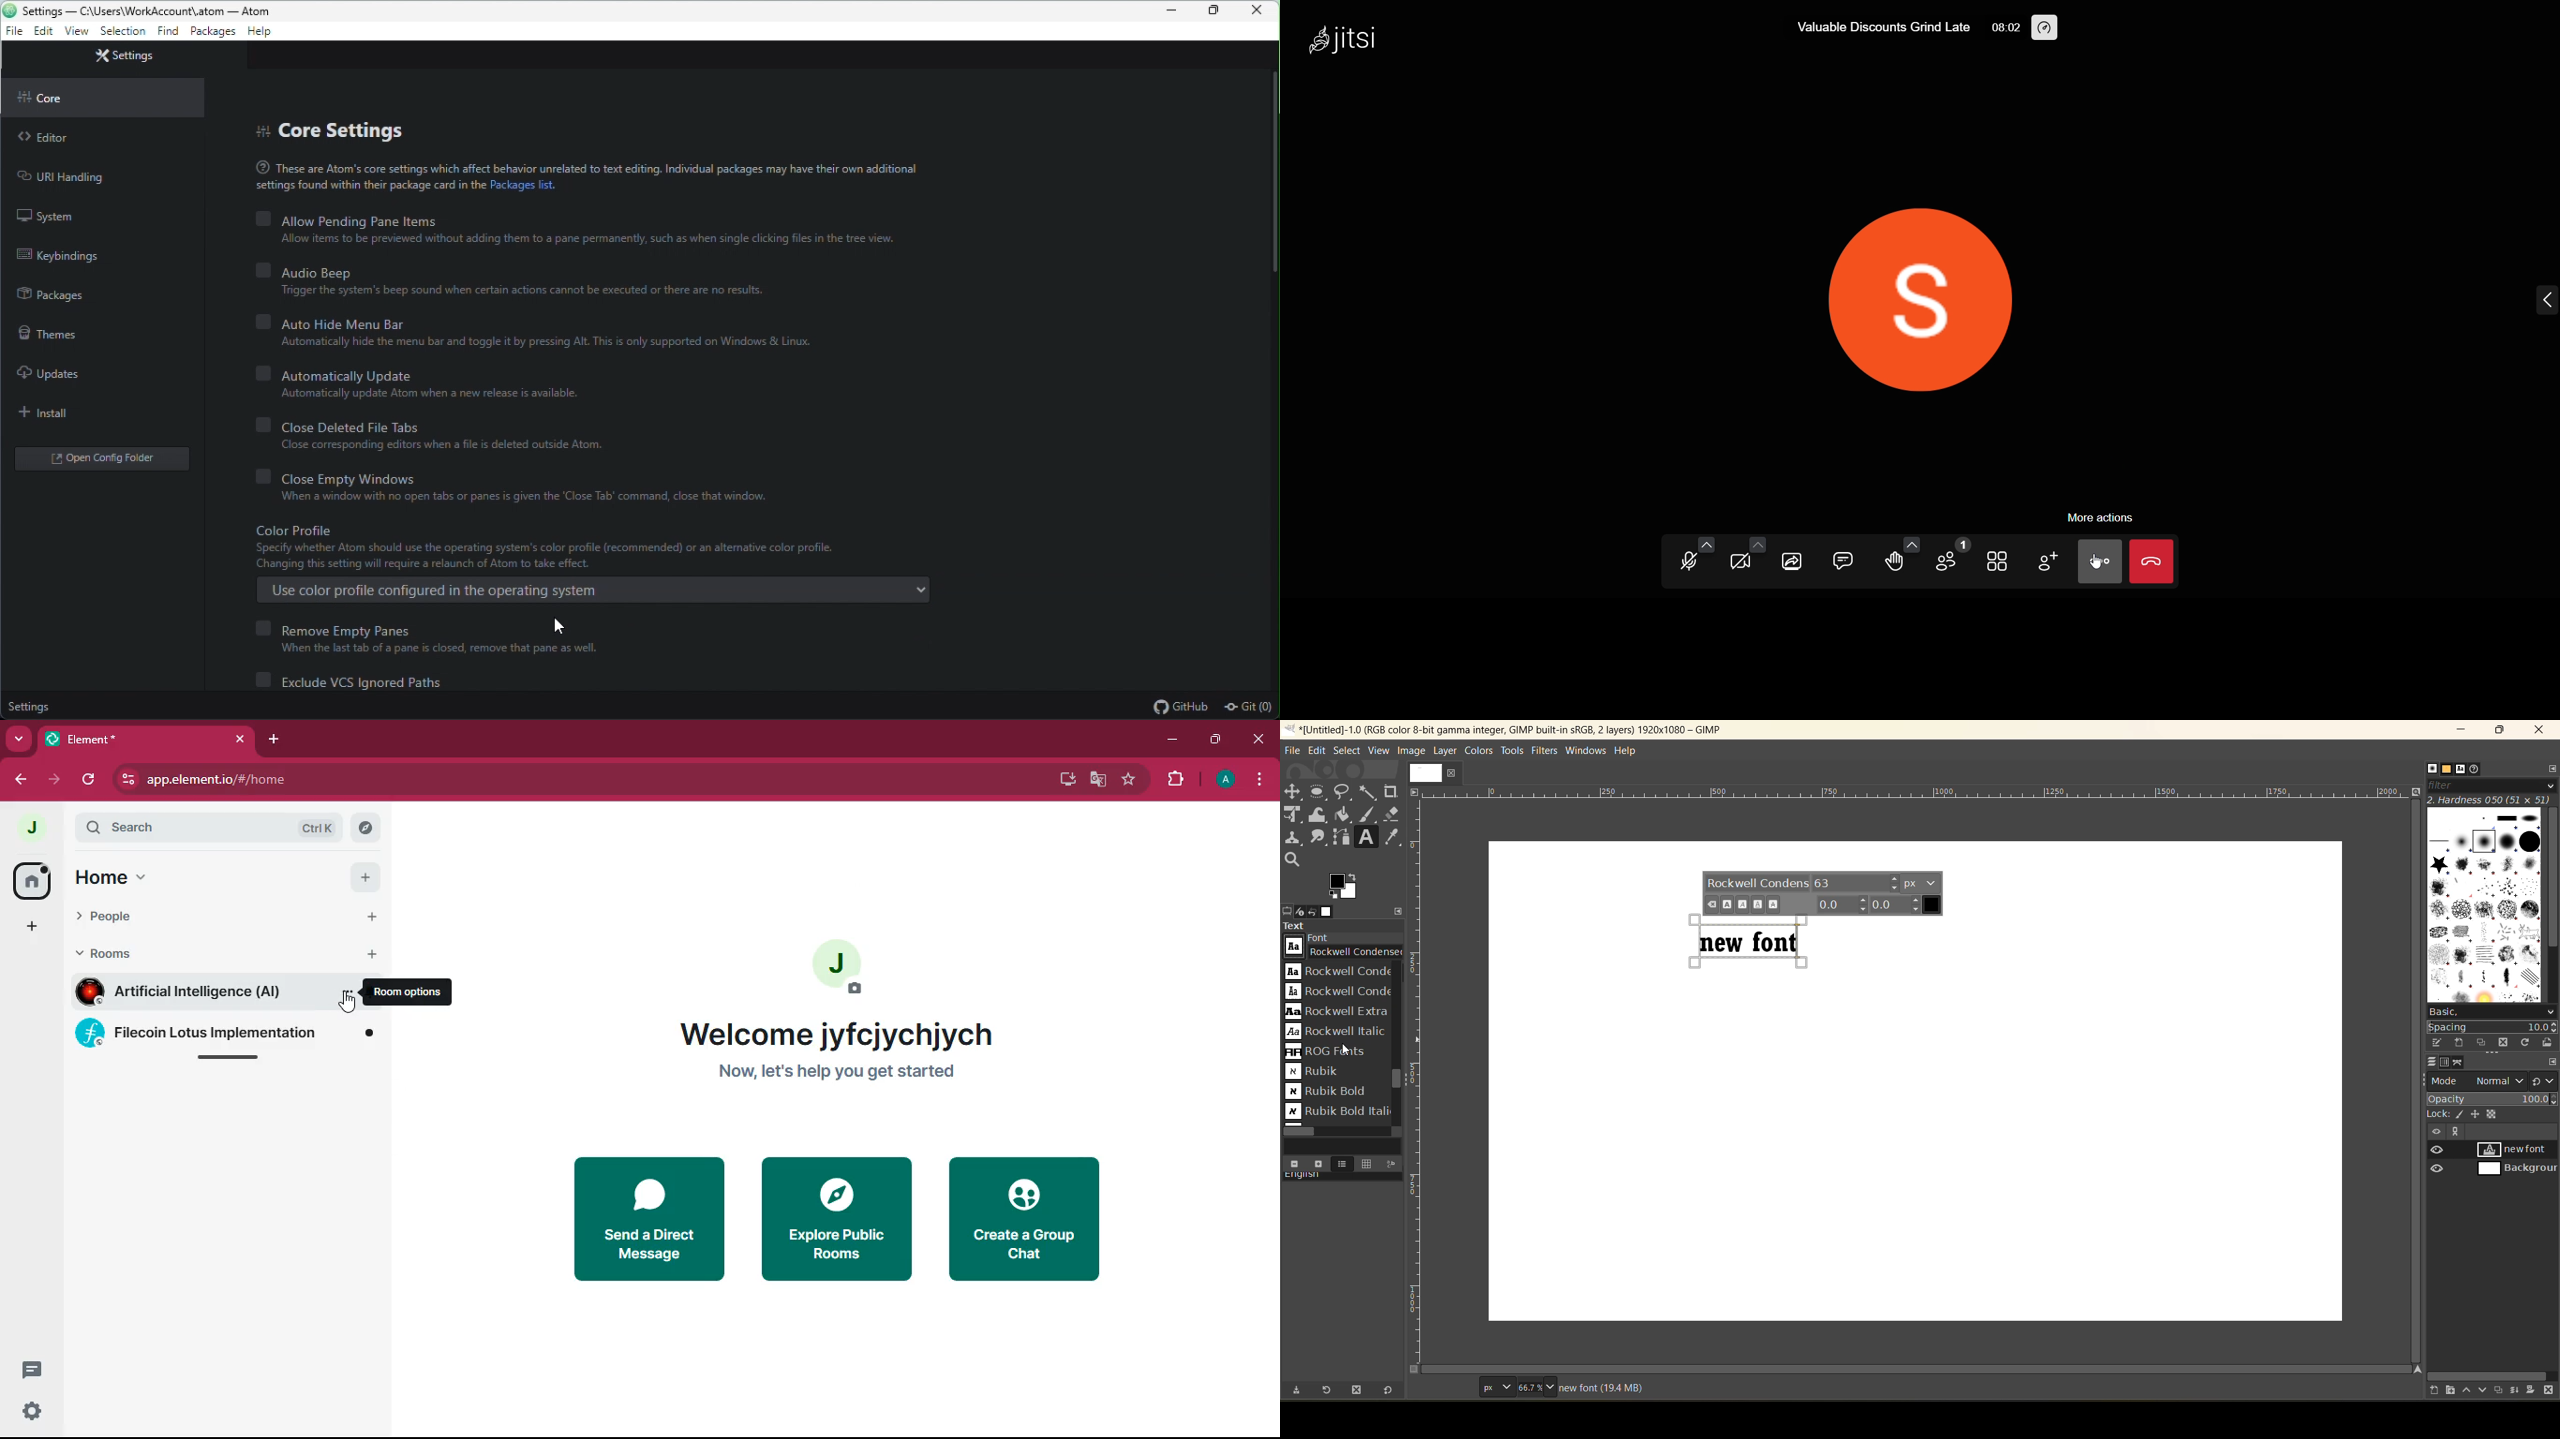  What do you see at coordinates (30, 1413) in the screenshot?
I see `settings` at bounding box center [30, 1413].